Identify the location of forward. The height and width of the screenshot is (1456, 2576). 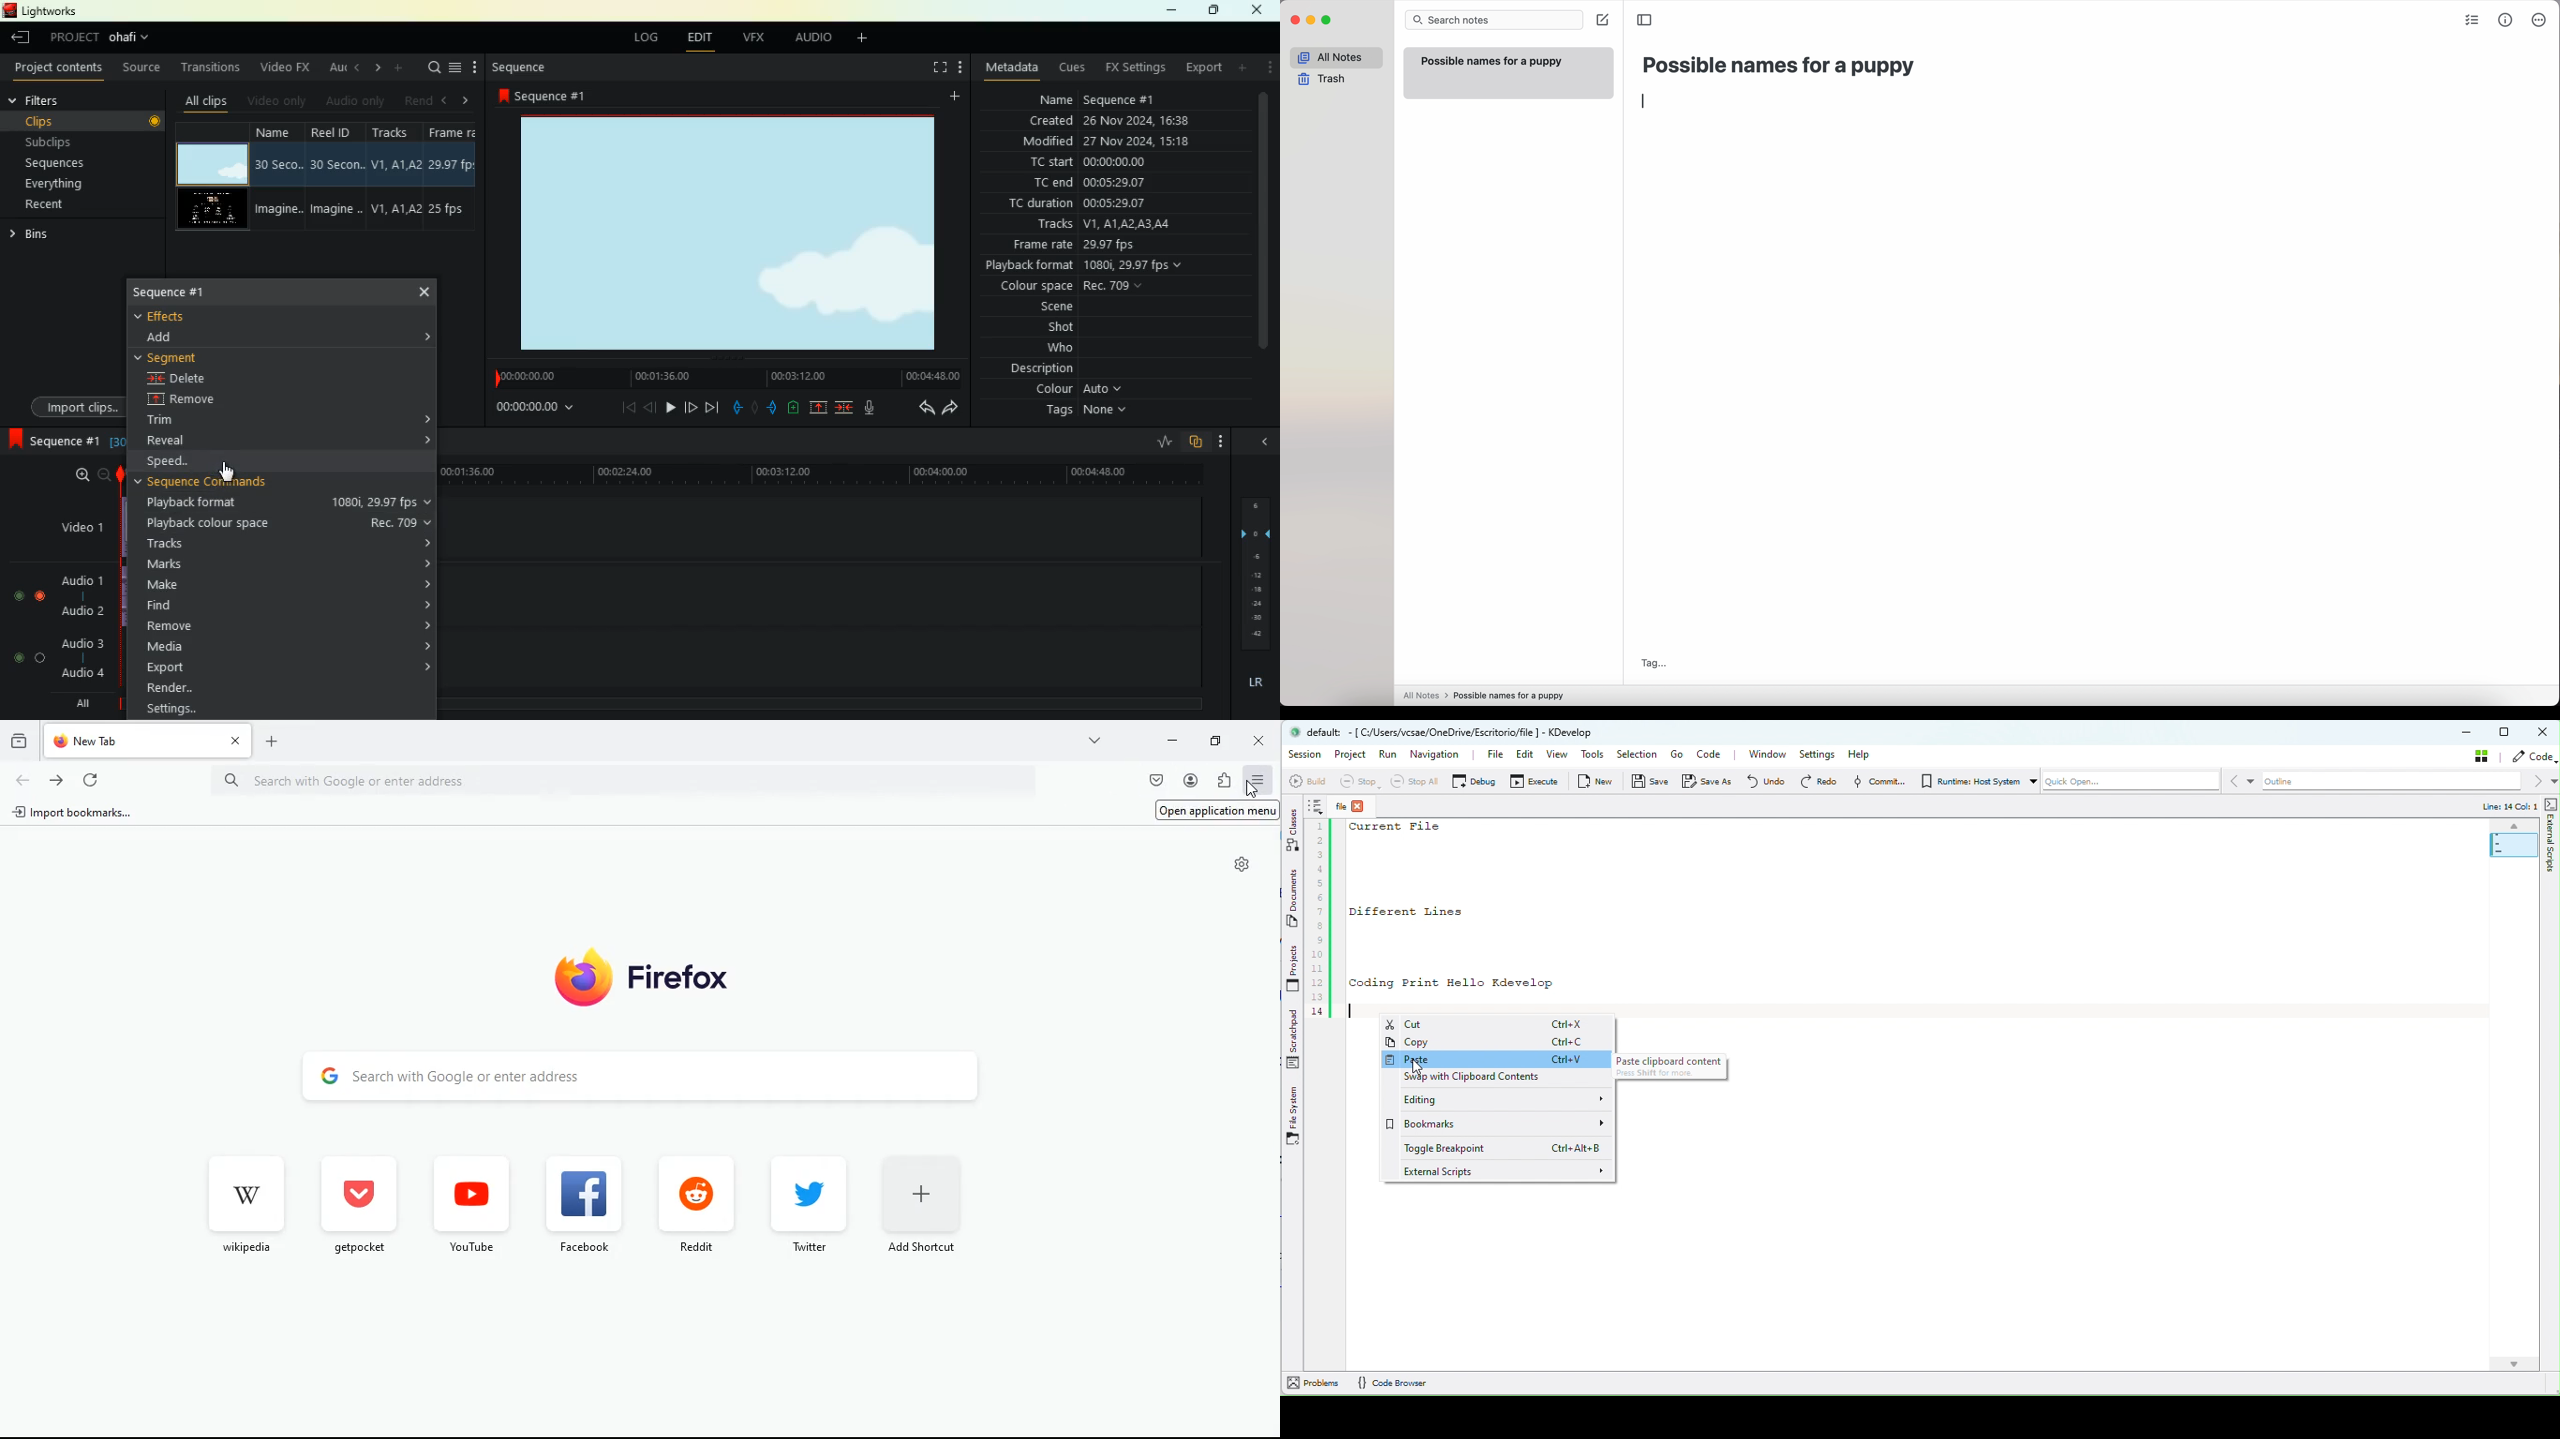
(57, 782).